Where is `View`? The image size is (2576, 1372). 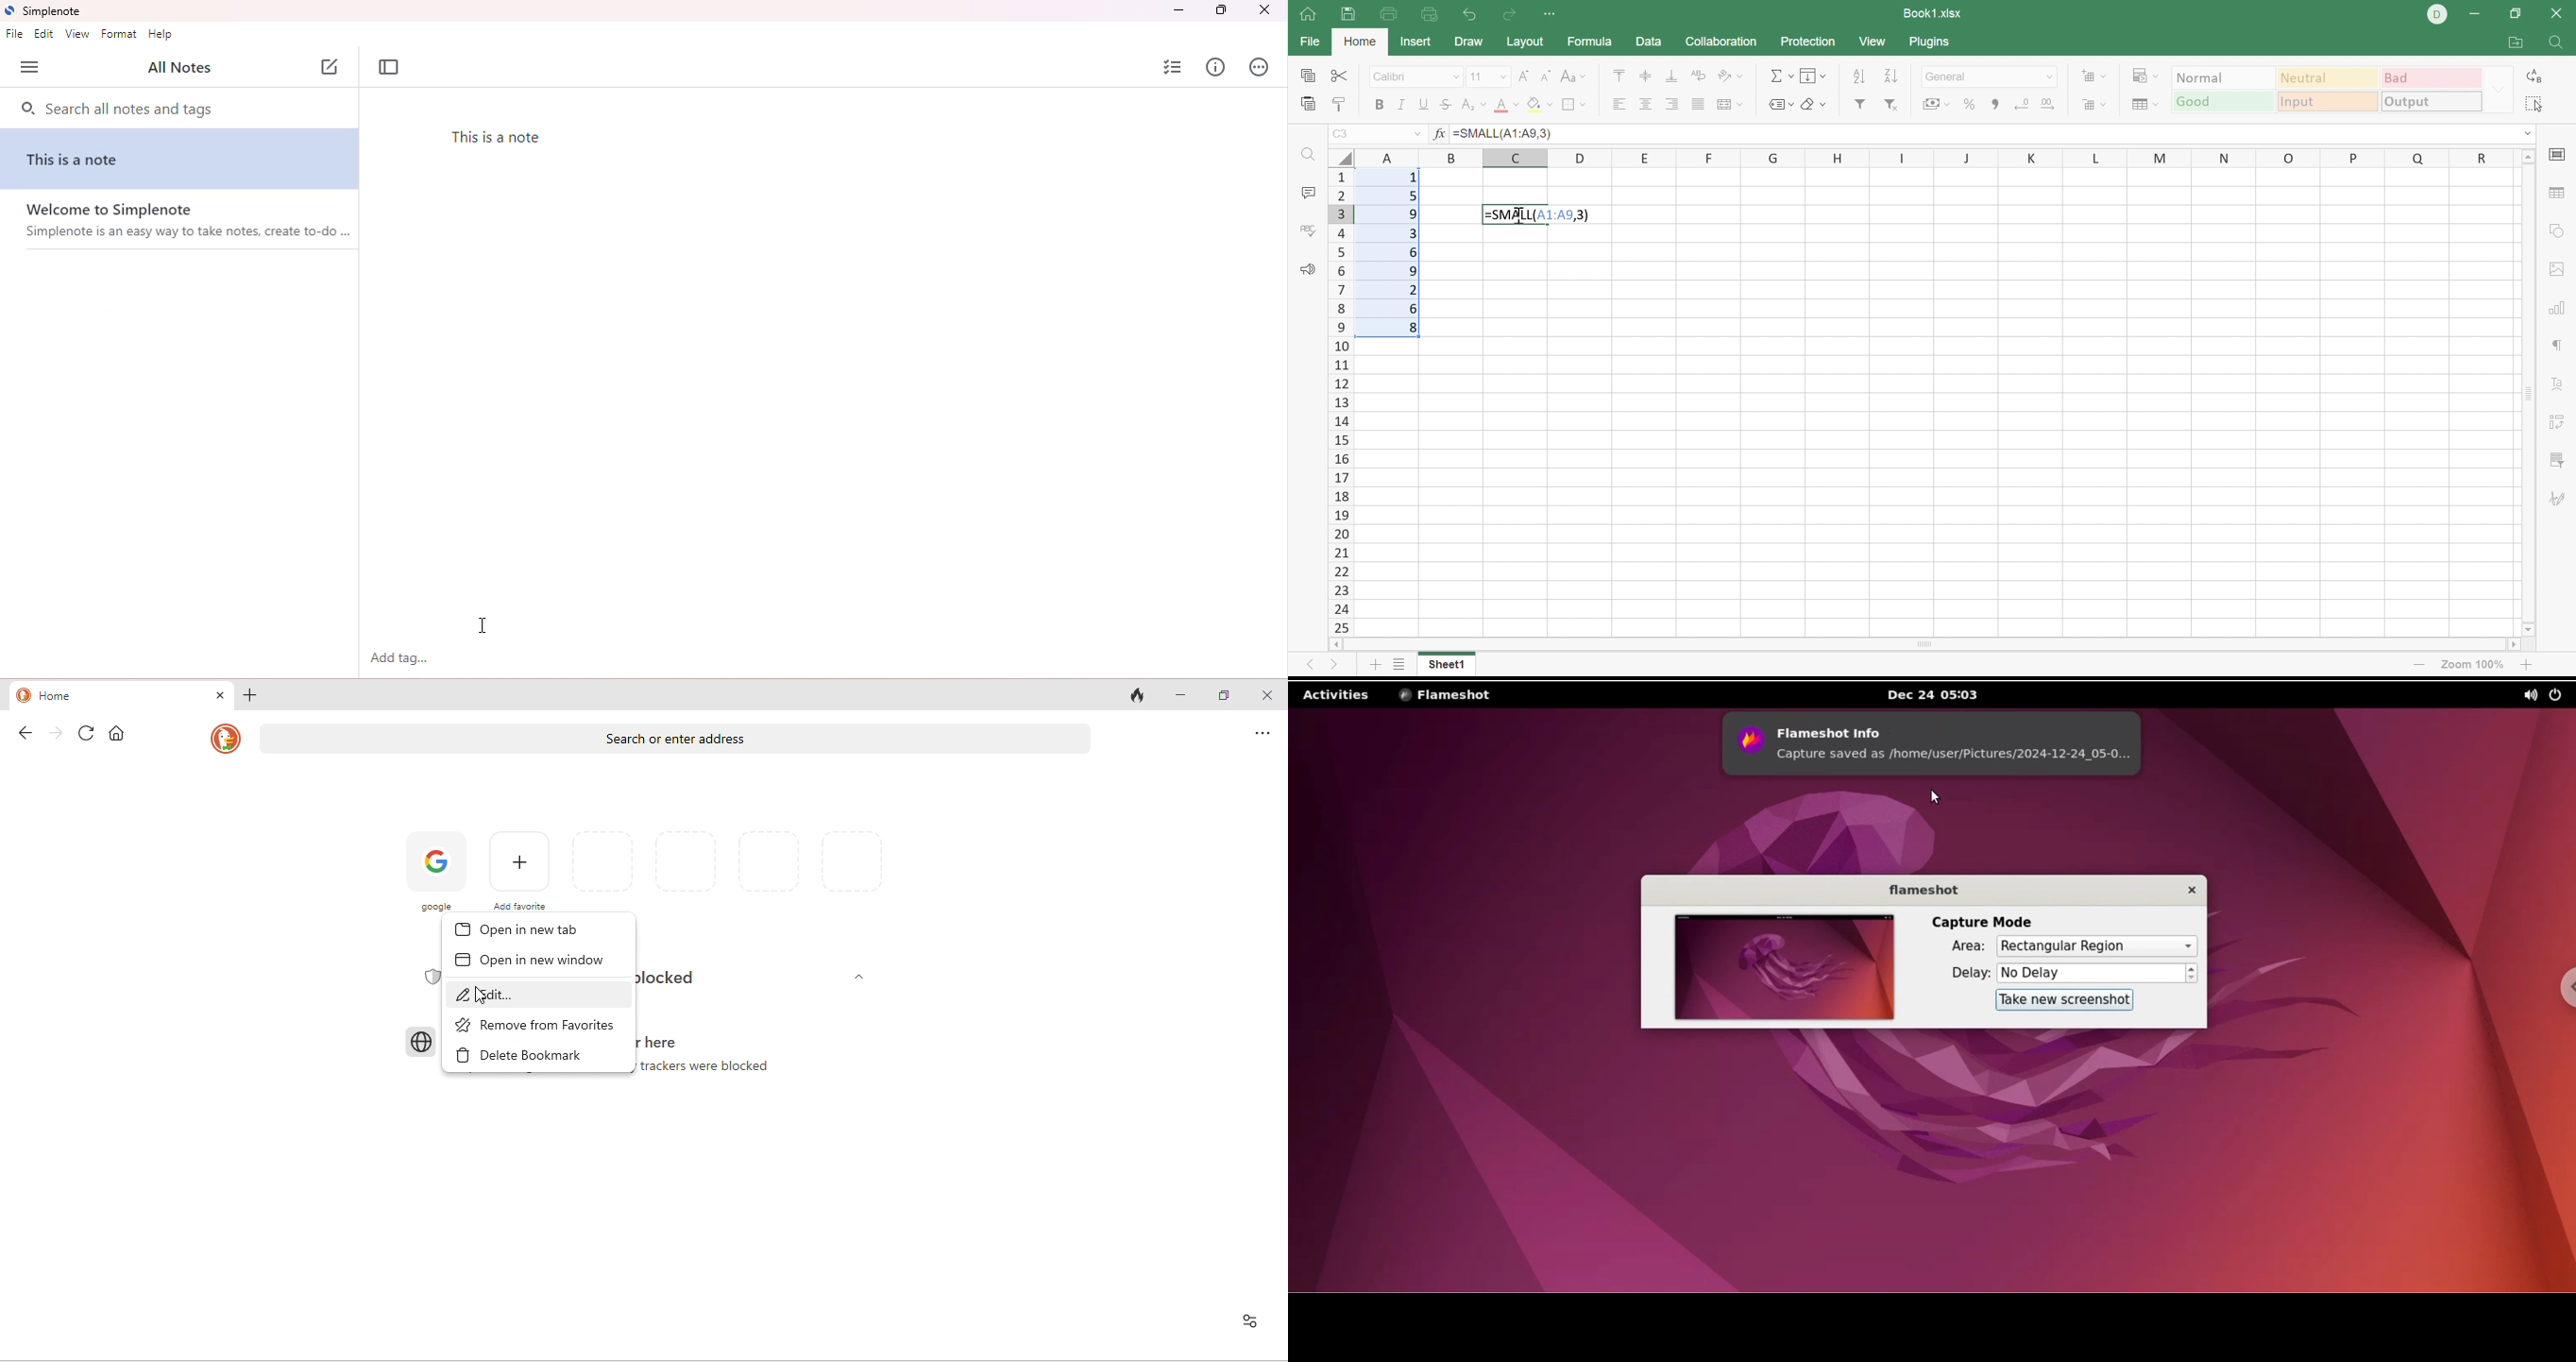 View is located at coordinates (1872, 40).